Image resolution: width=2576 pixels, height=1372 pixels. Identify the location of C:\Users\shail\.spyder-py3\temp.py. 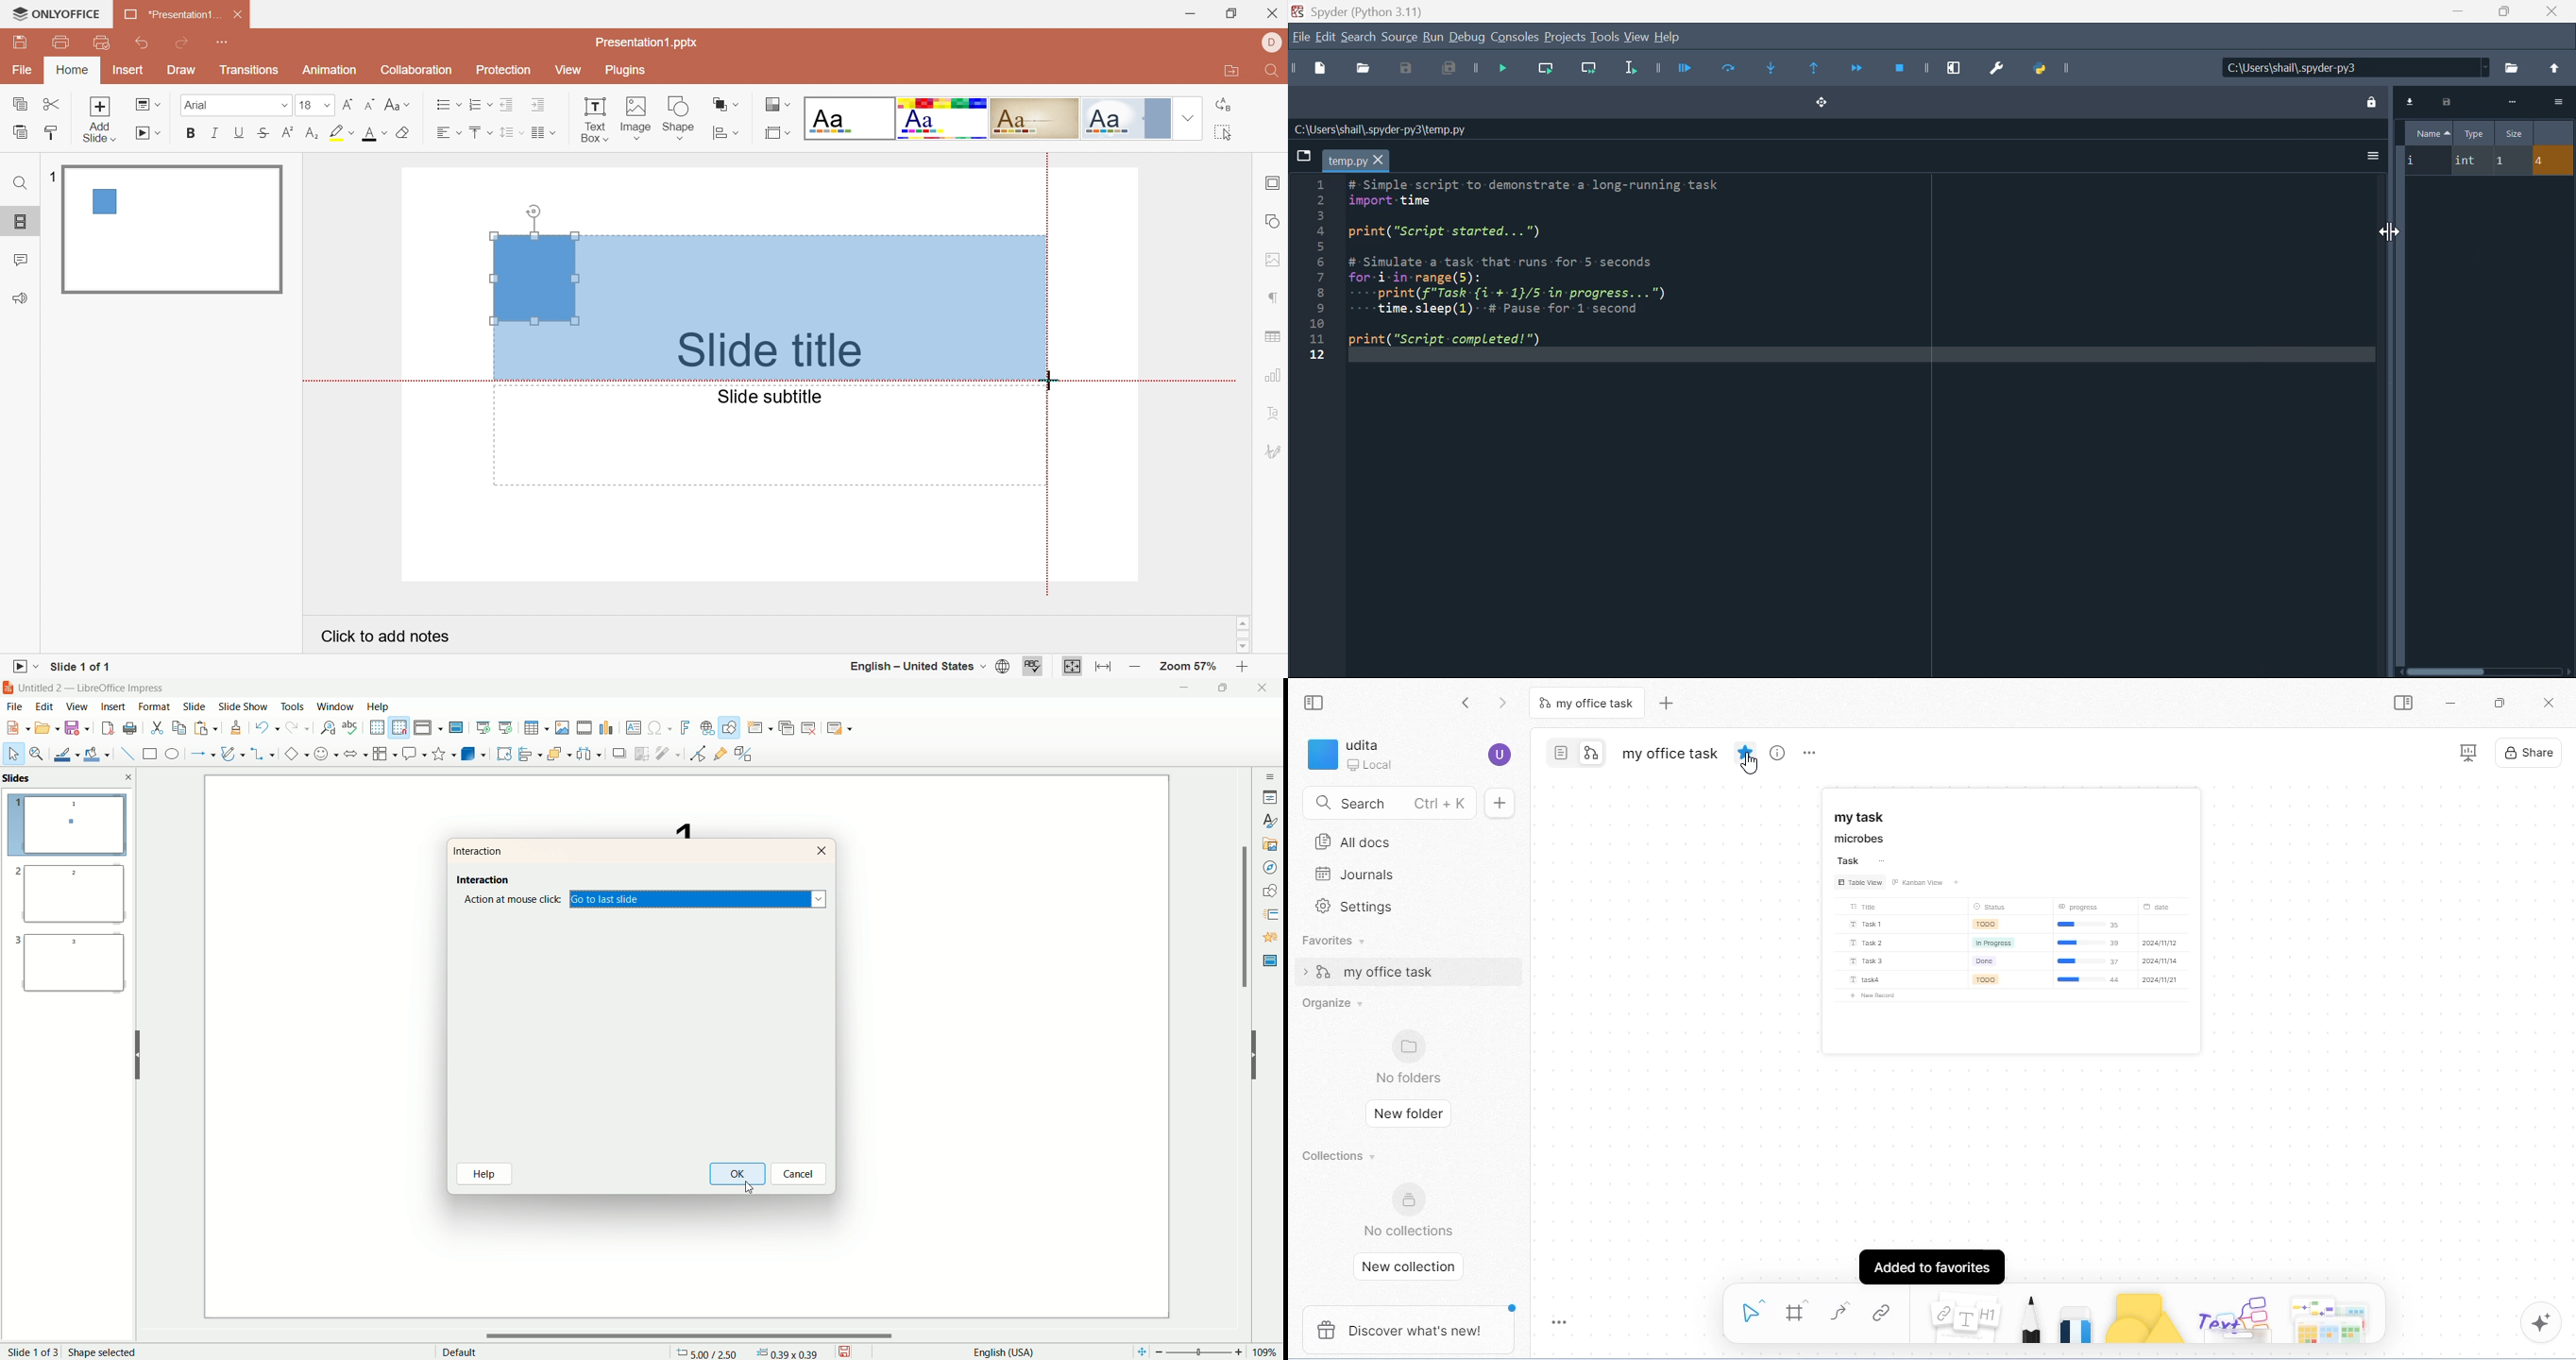
(1382, 129).